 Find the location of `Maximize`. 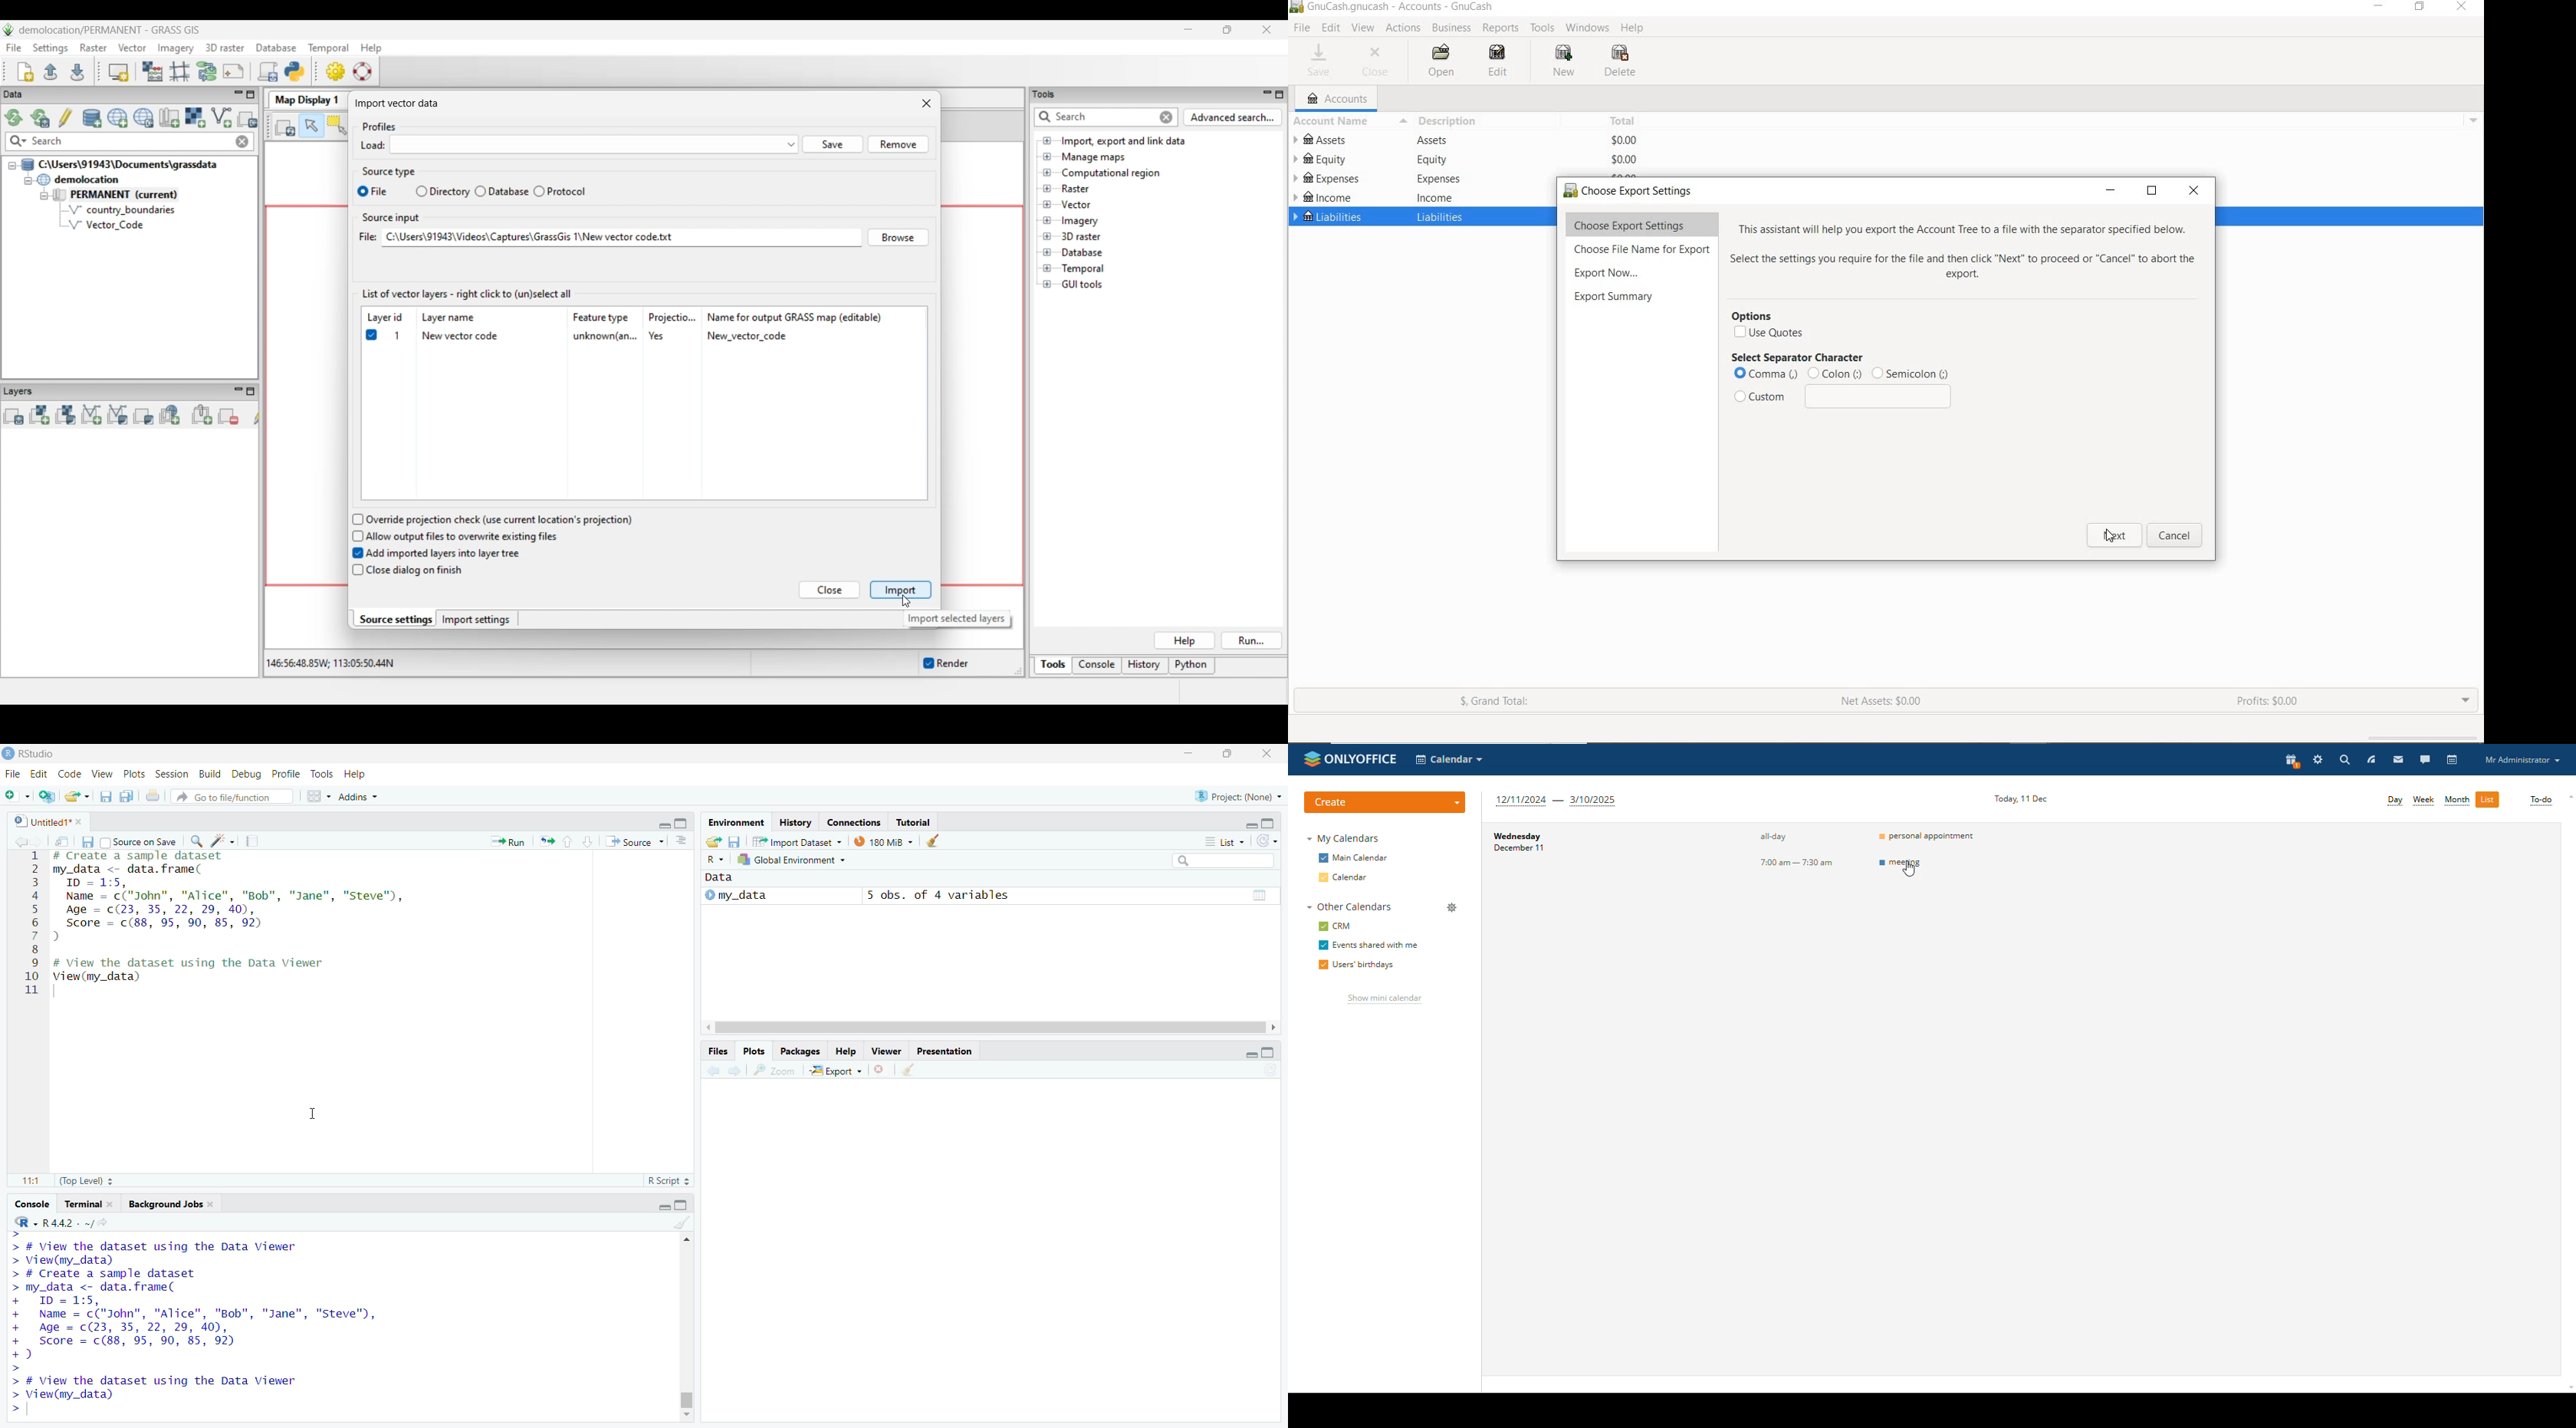

Maximize is located at coordinates (1267, 824).